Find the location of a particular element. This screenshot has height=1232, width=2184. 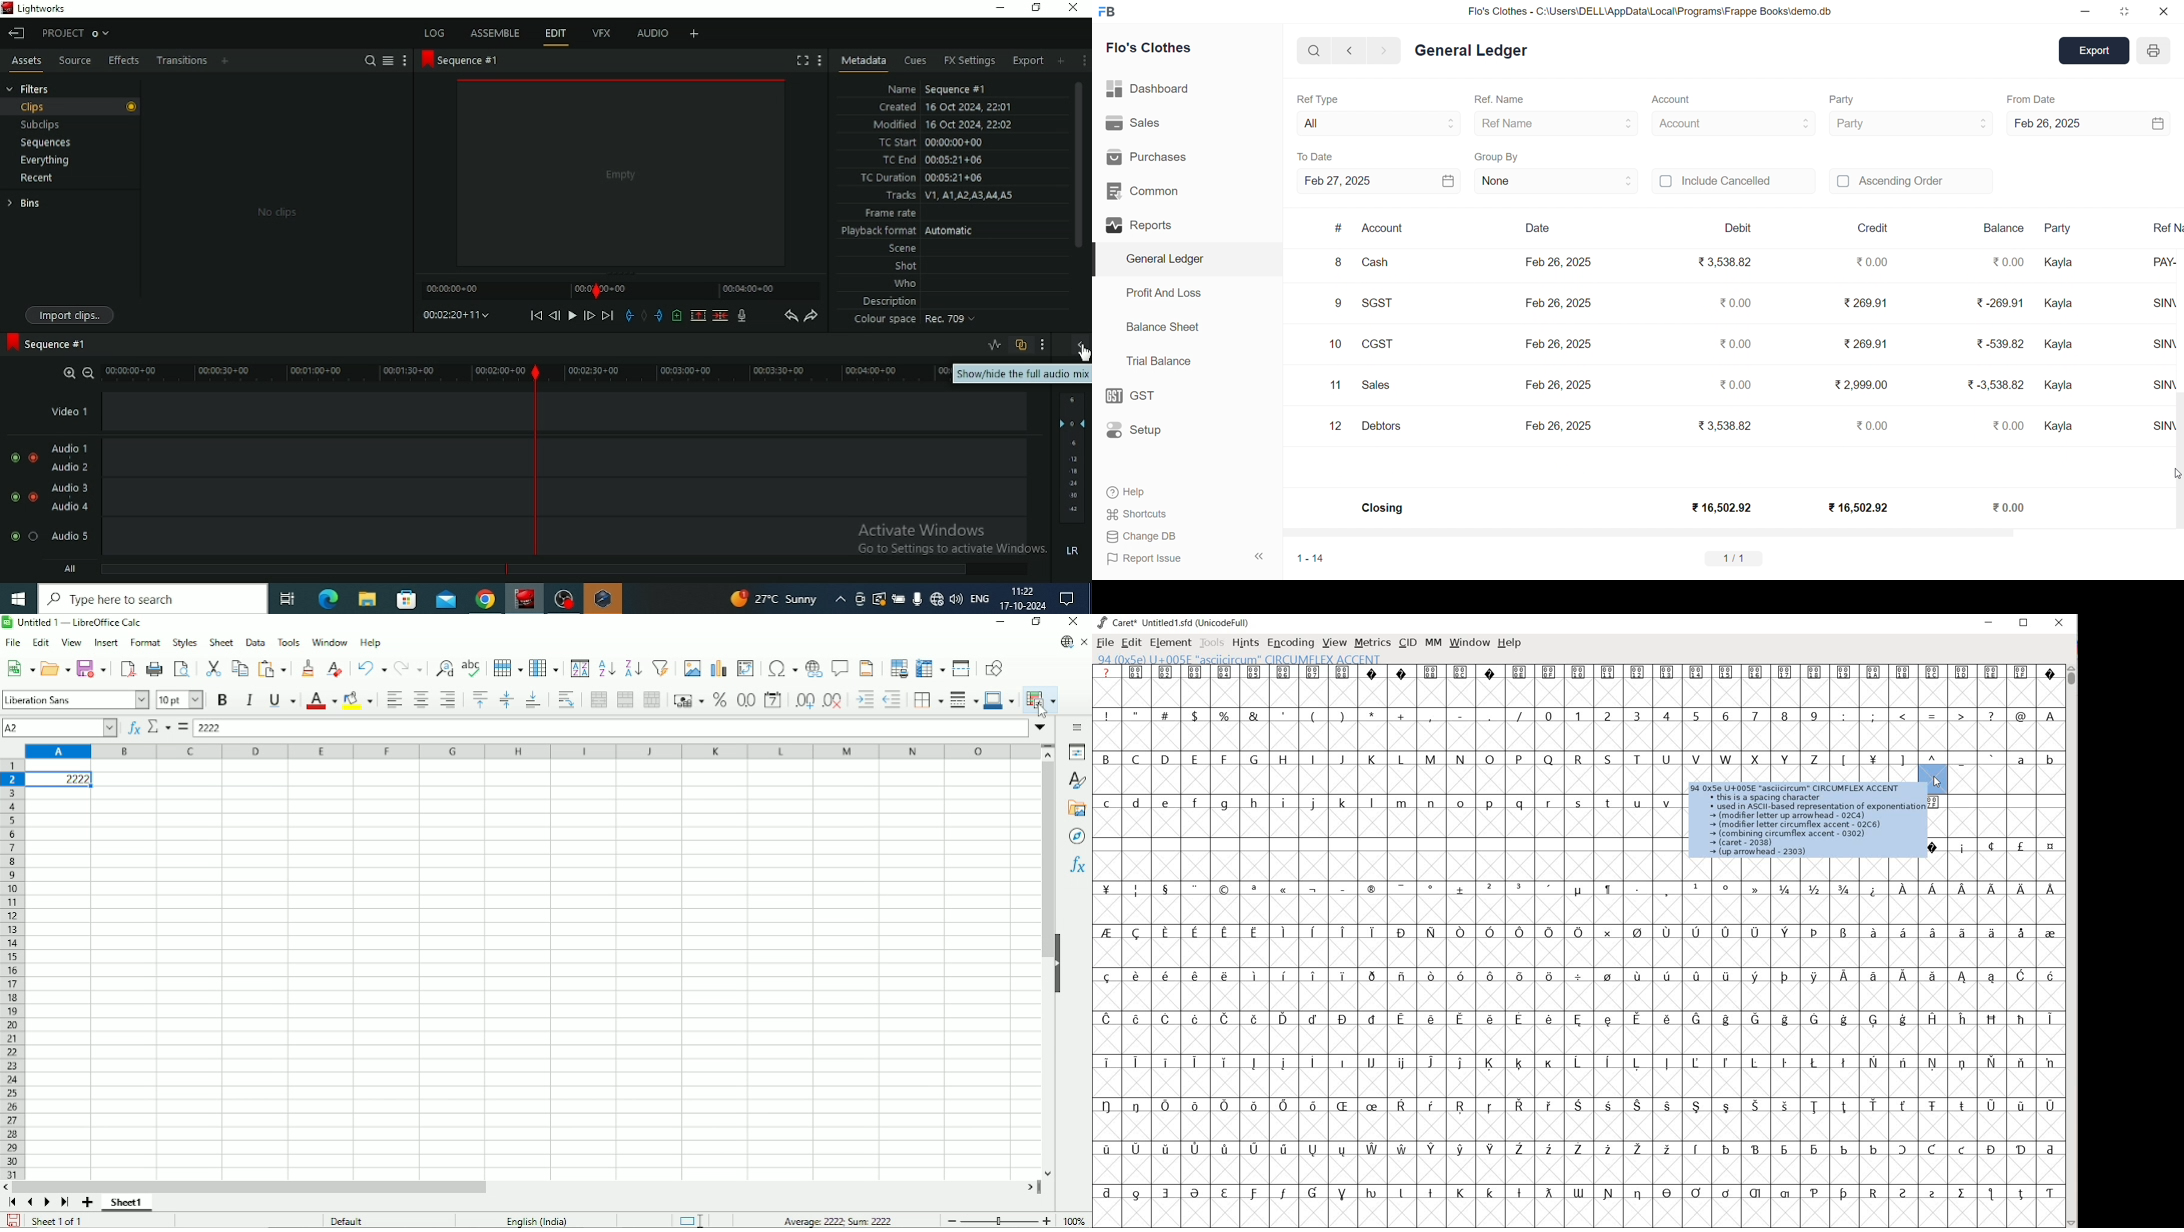

Close is located at coordinates (1074, 8).